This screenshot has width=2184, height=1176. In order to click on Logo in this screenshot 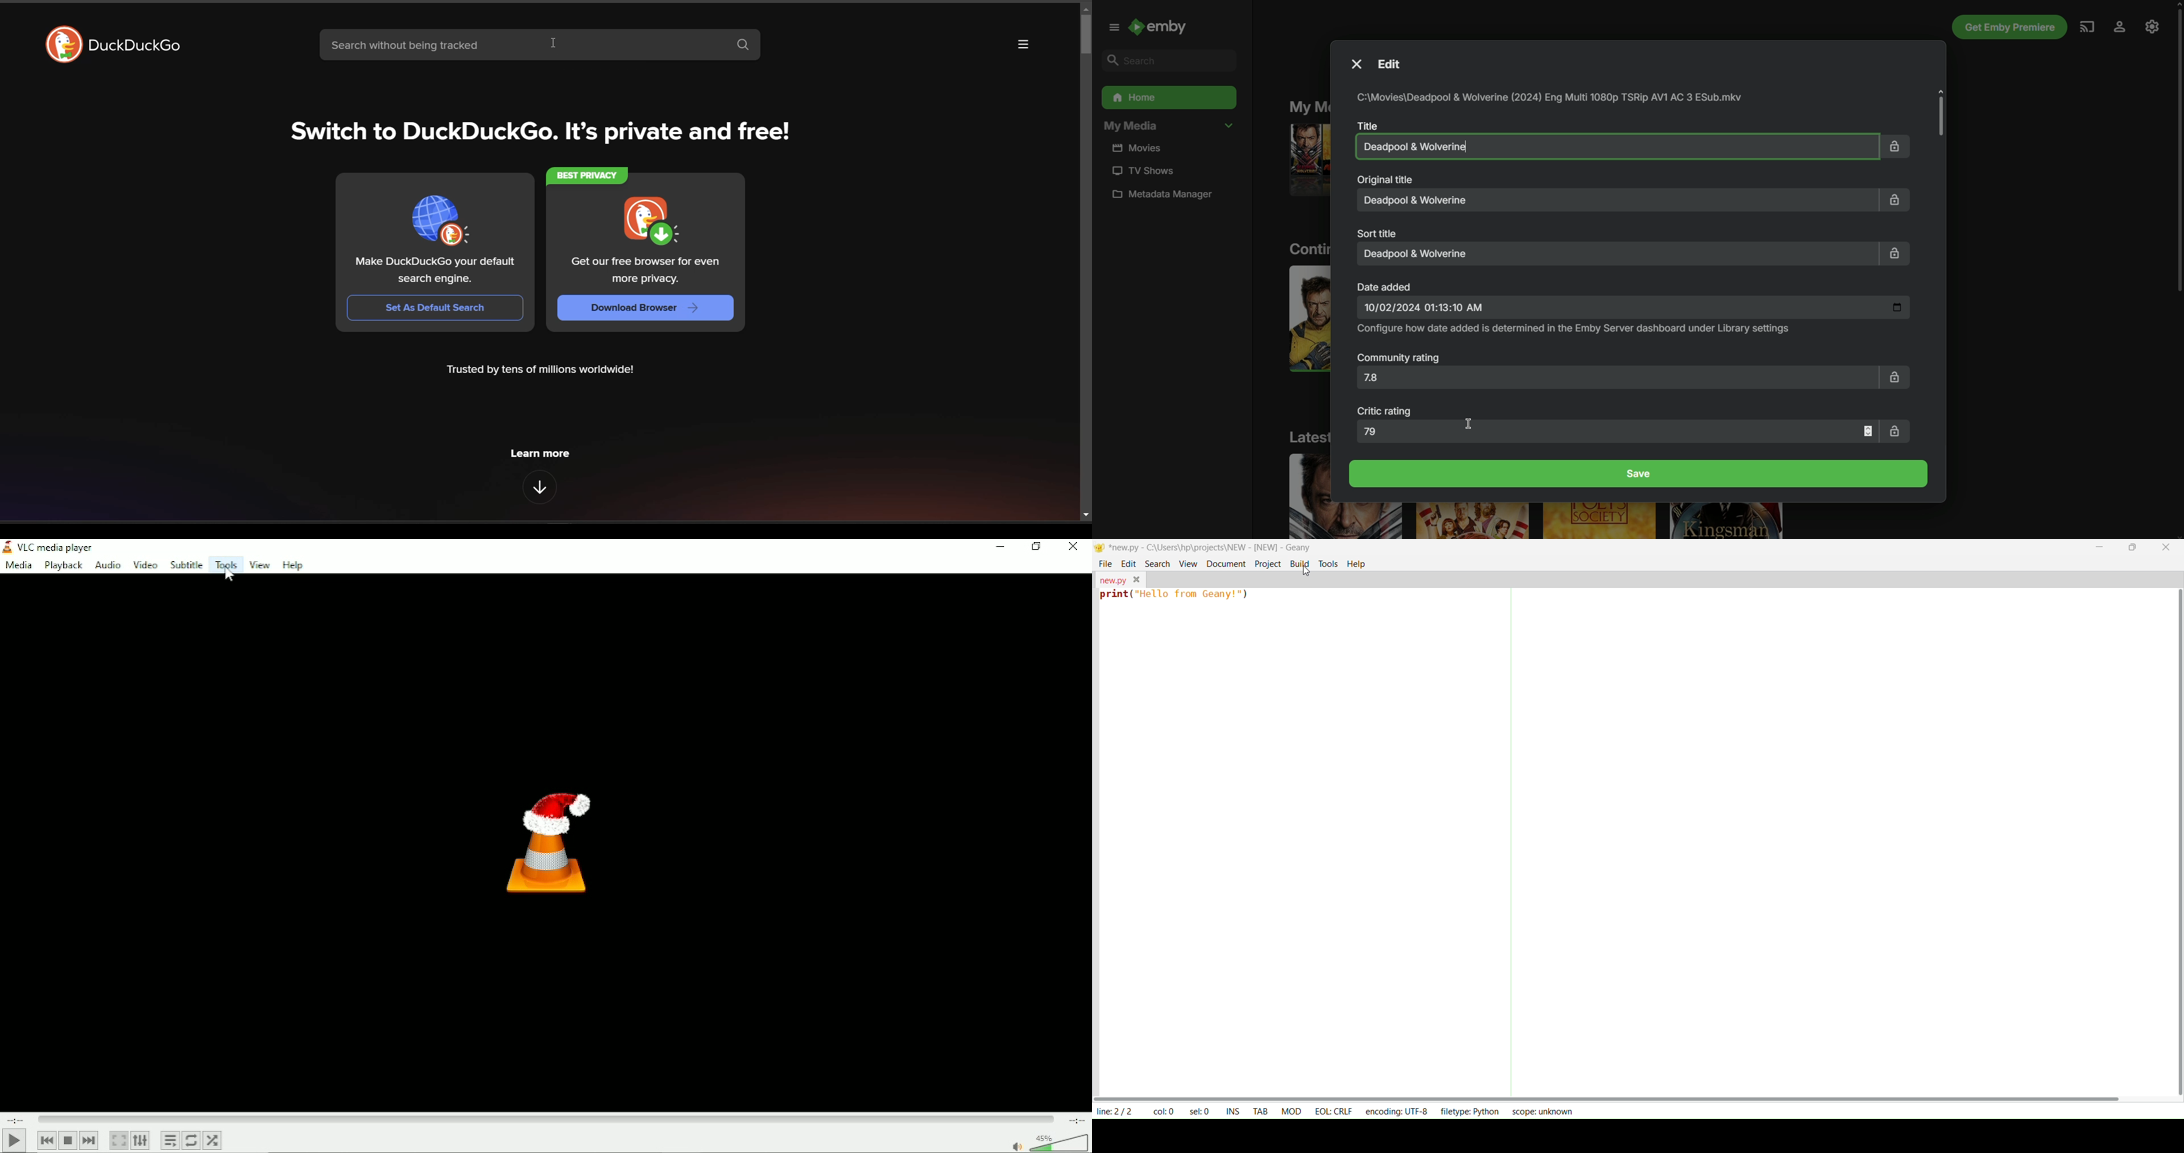, I will do `click(549, 841)`.